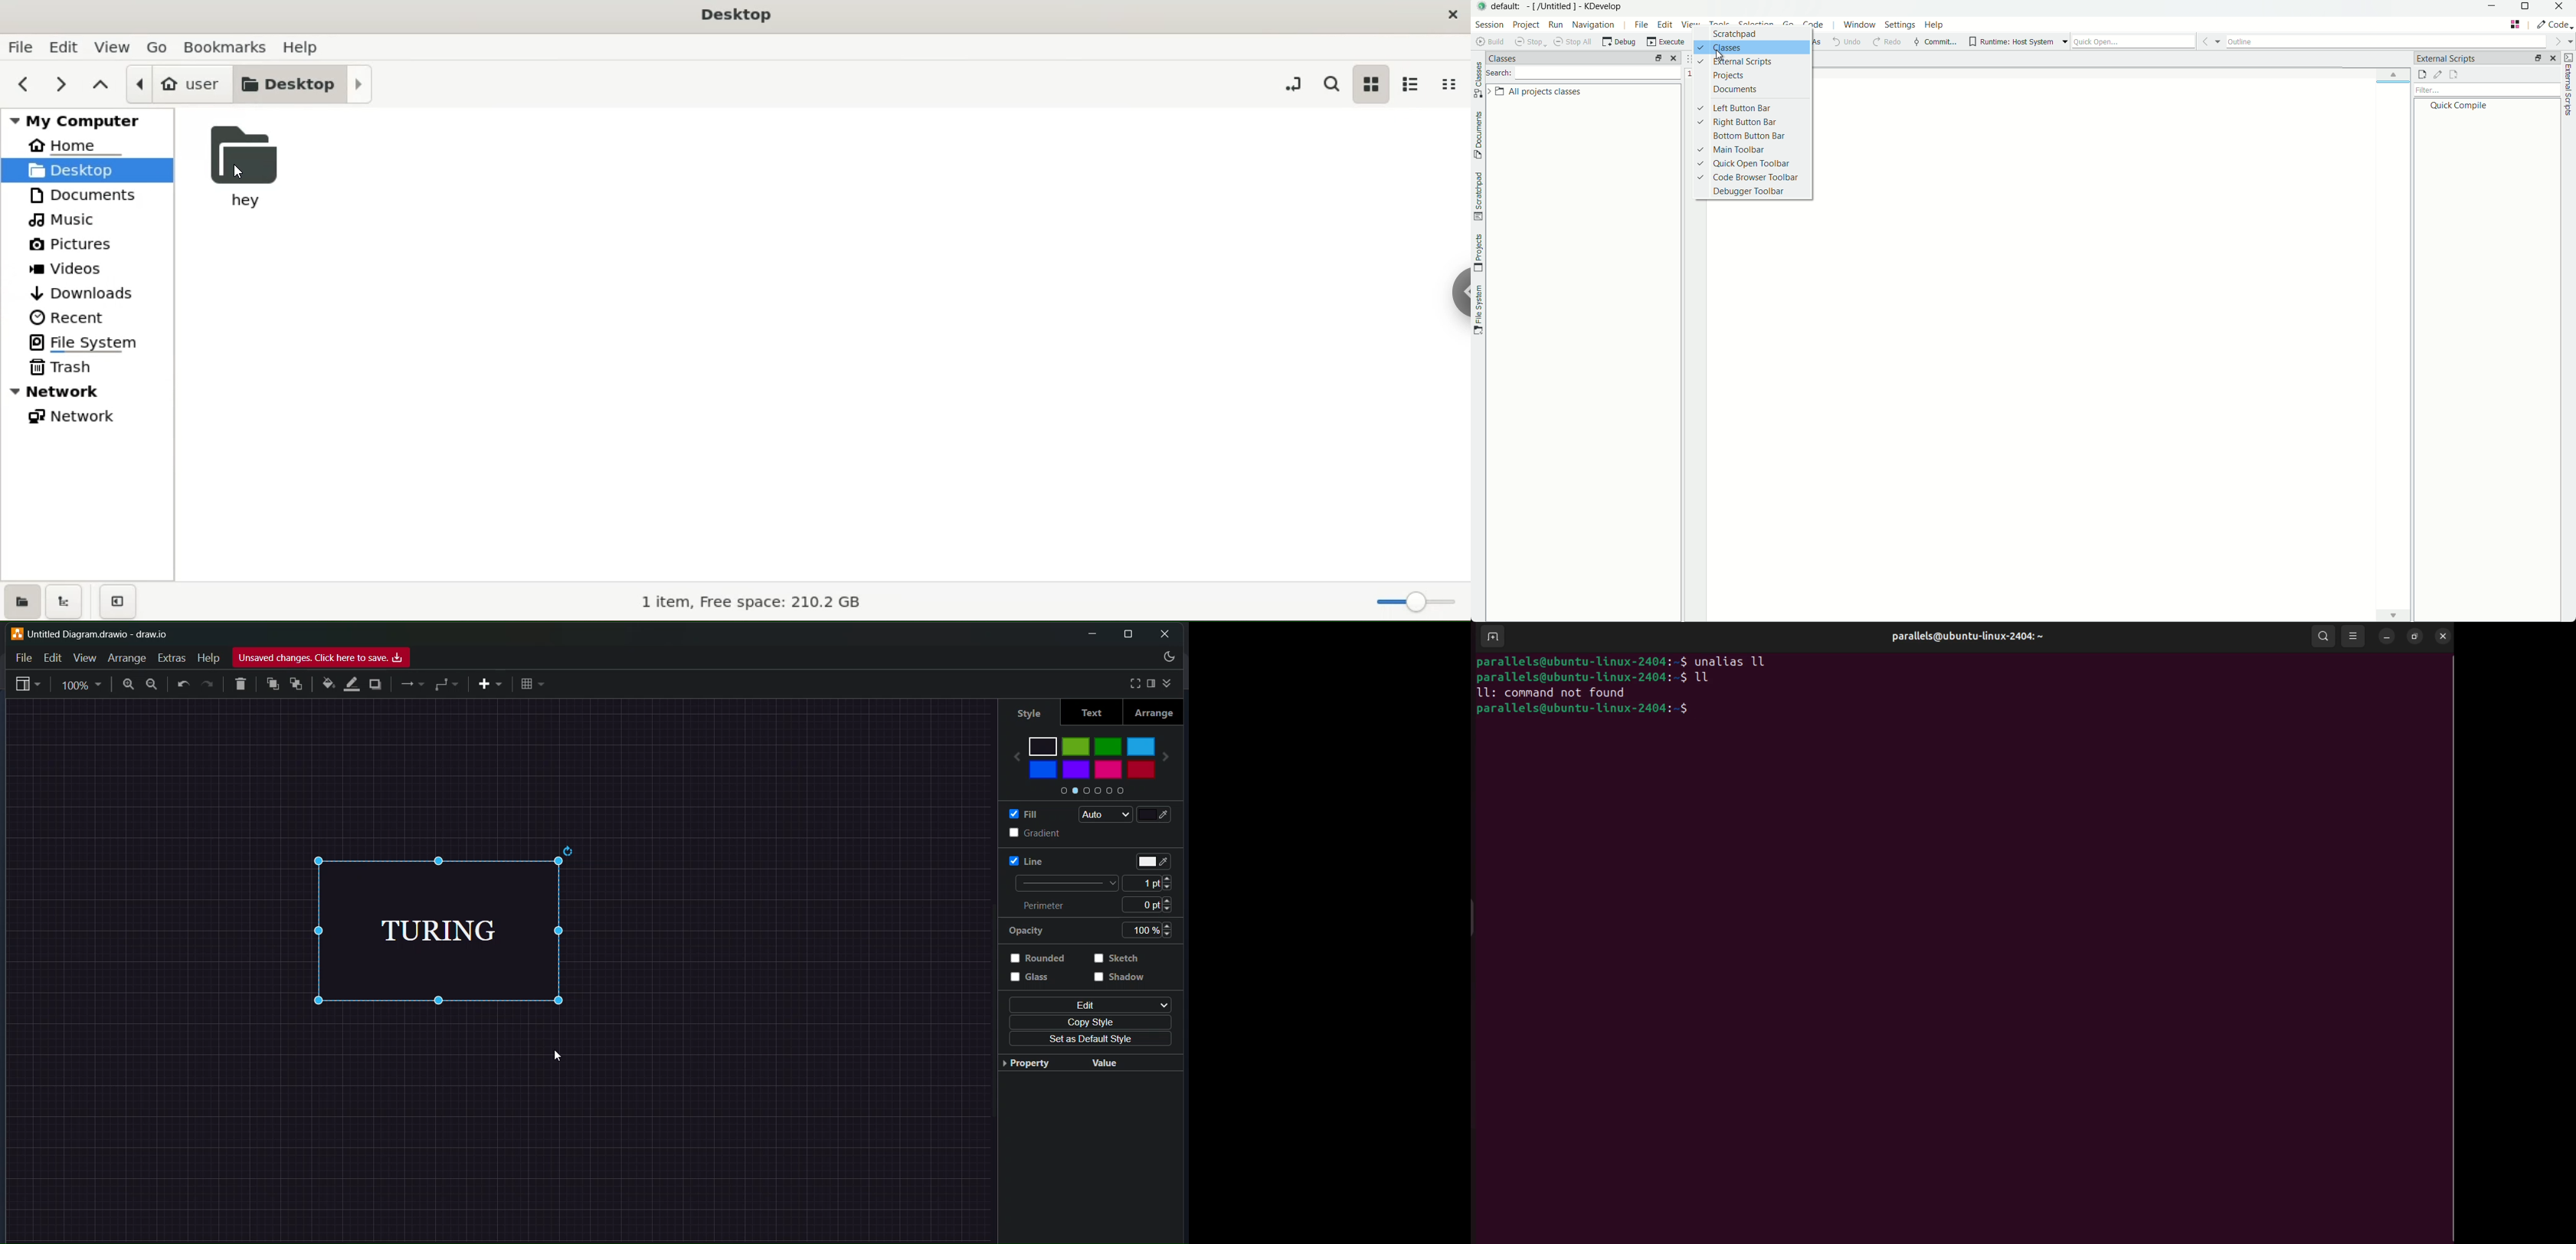  I want to click on arrange tab, so click(1657, 58).